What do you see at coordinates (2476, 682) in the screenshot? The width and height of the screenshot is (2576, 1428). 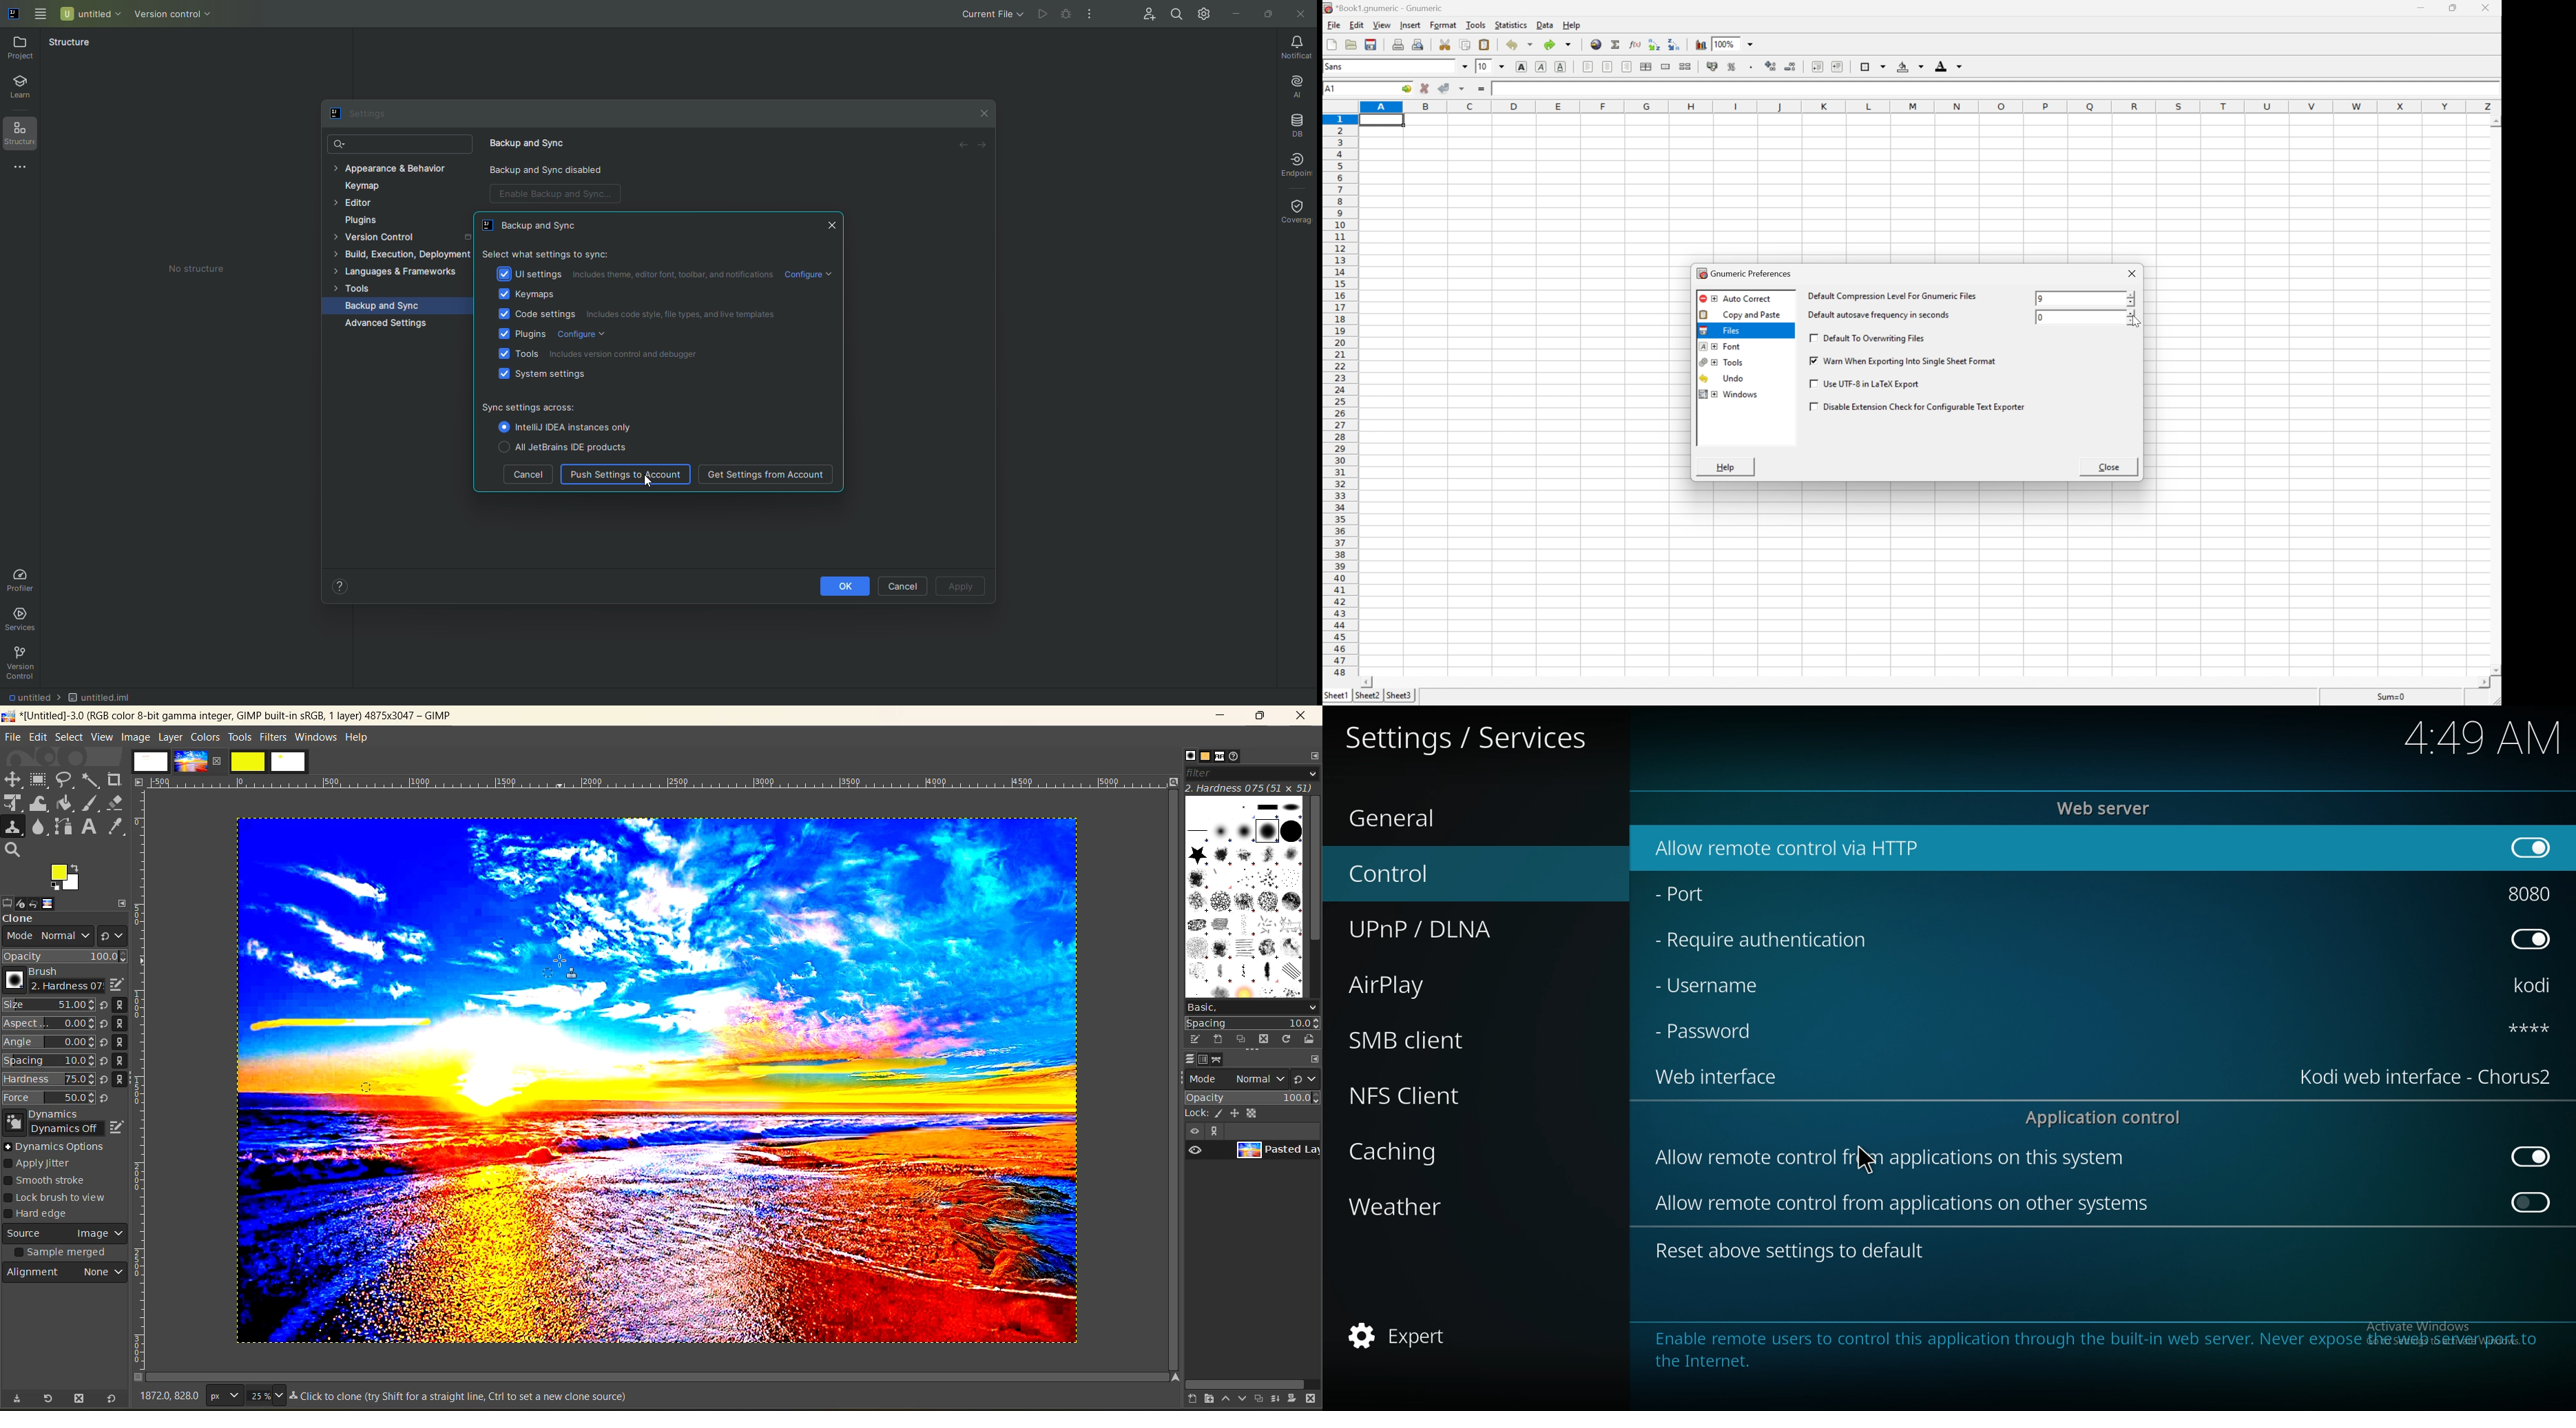 I see `scroll right` at bounding box center [2476, 682].